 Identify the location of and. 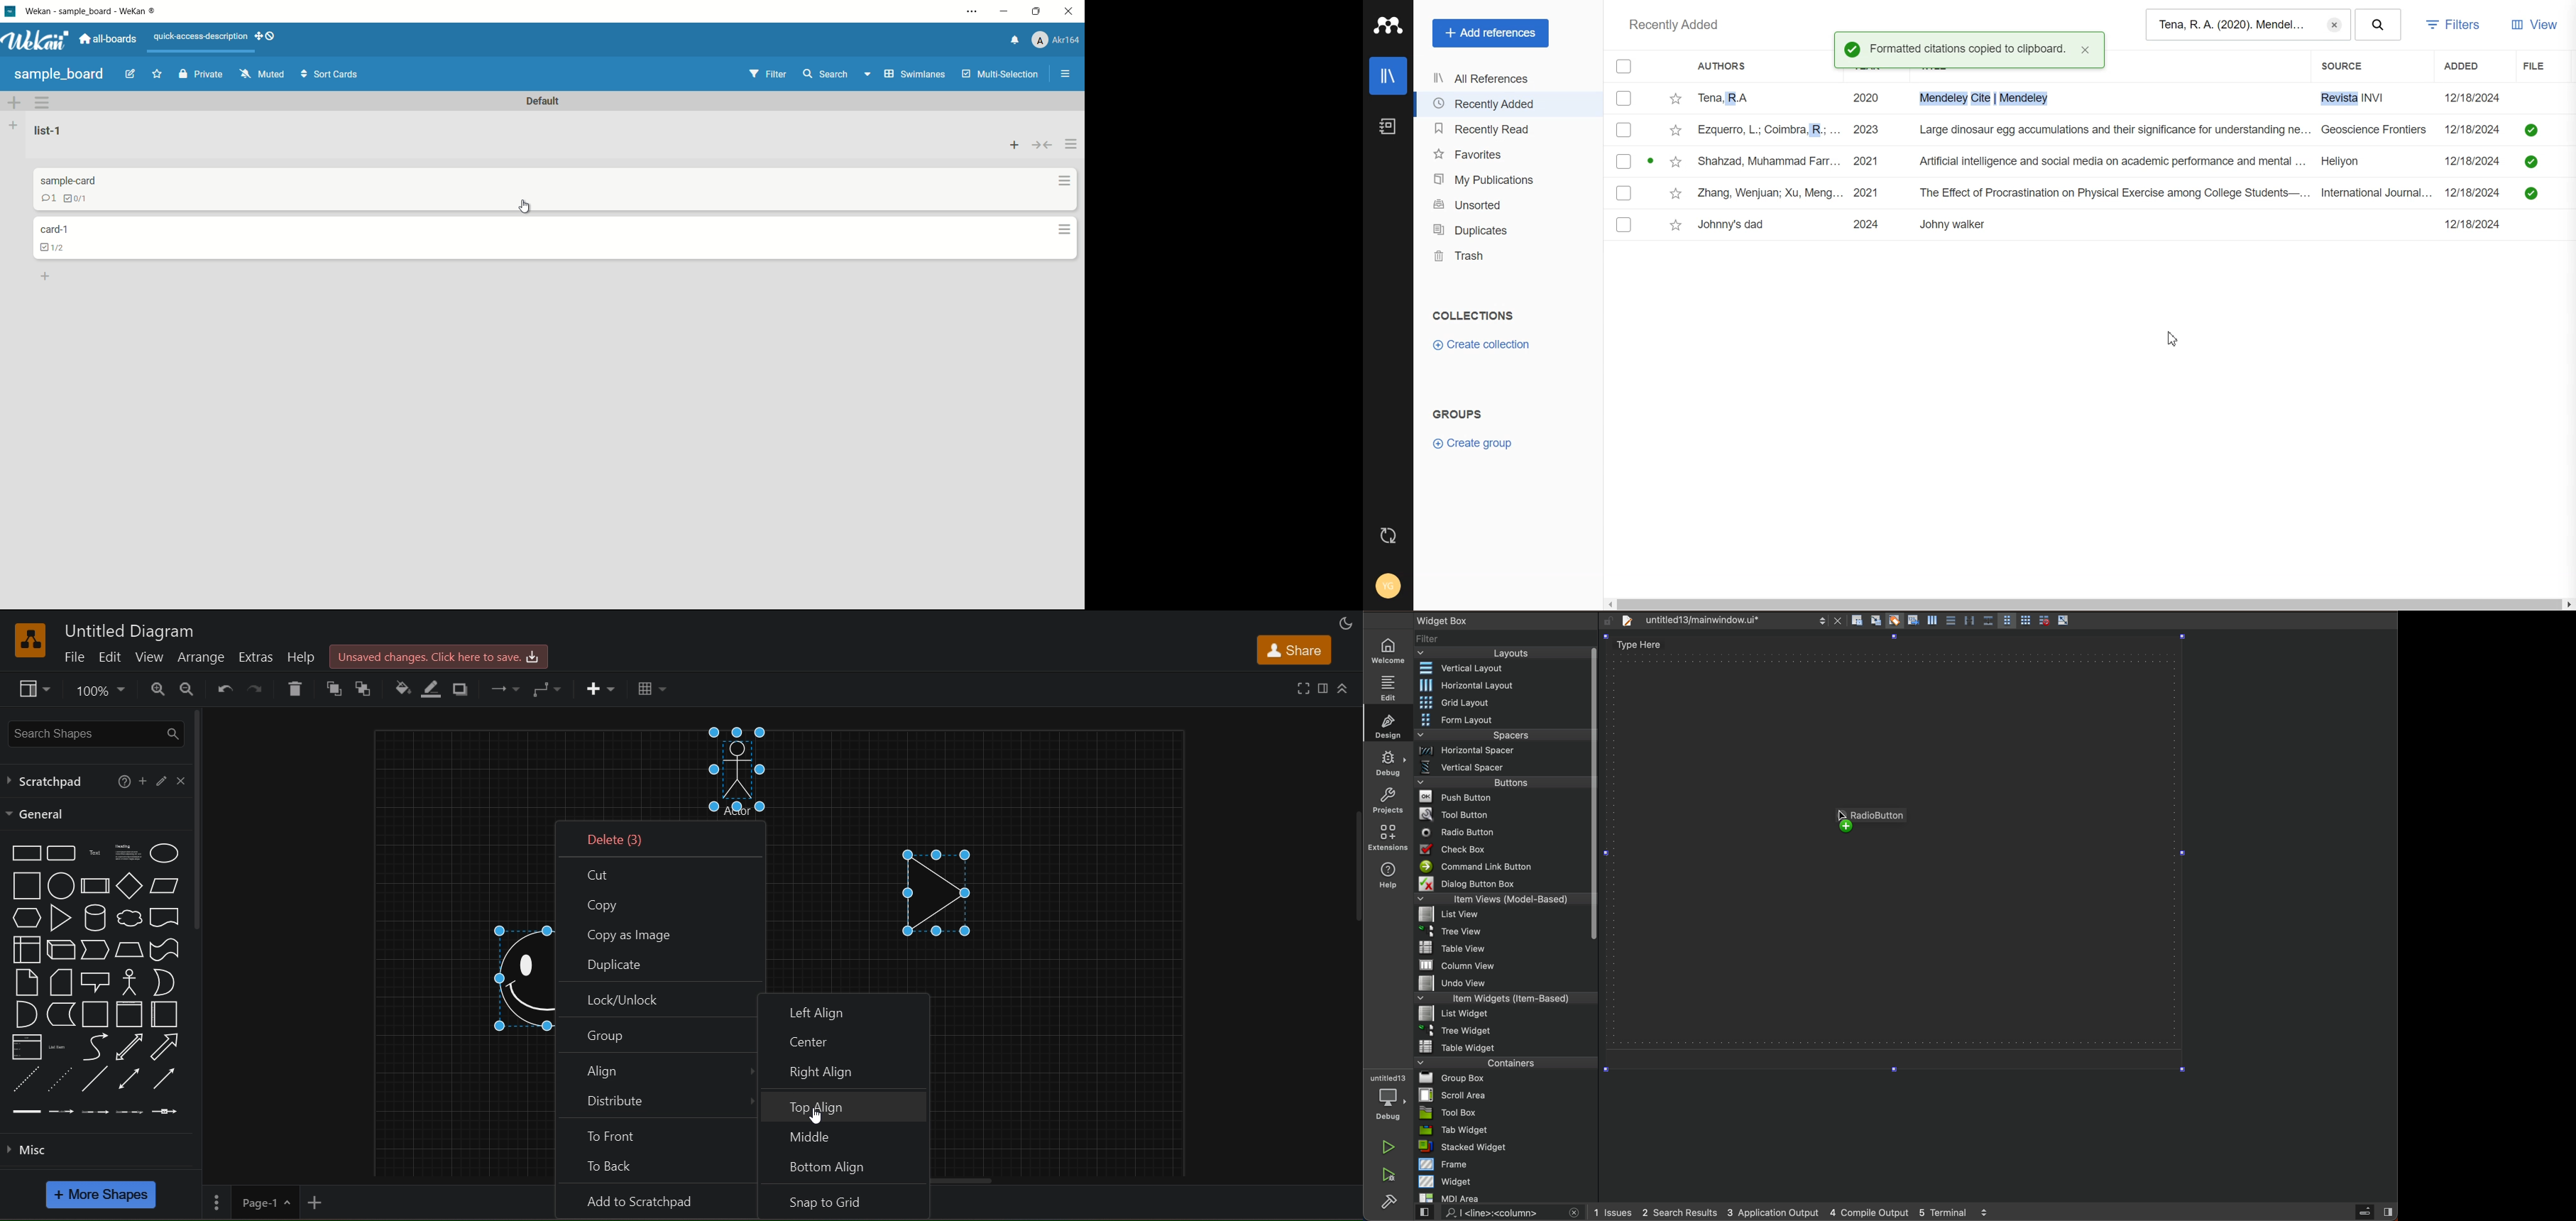
(24, 1014).